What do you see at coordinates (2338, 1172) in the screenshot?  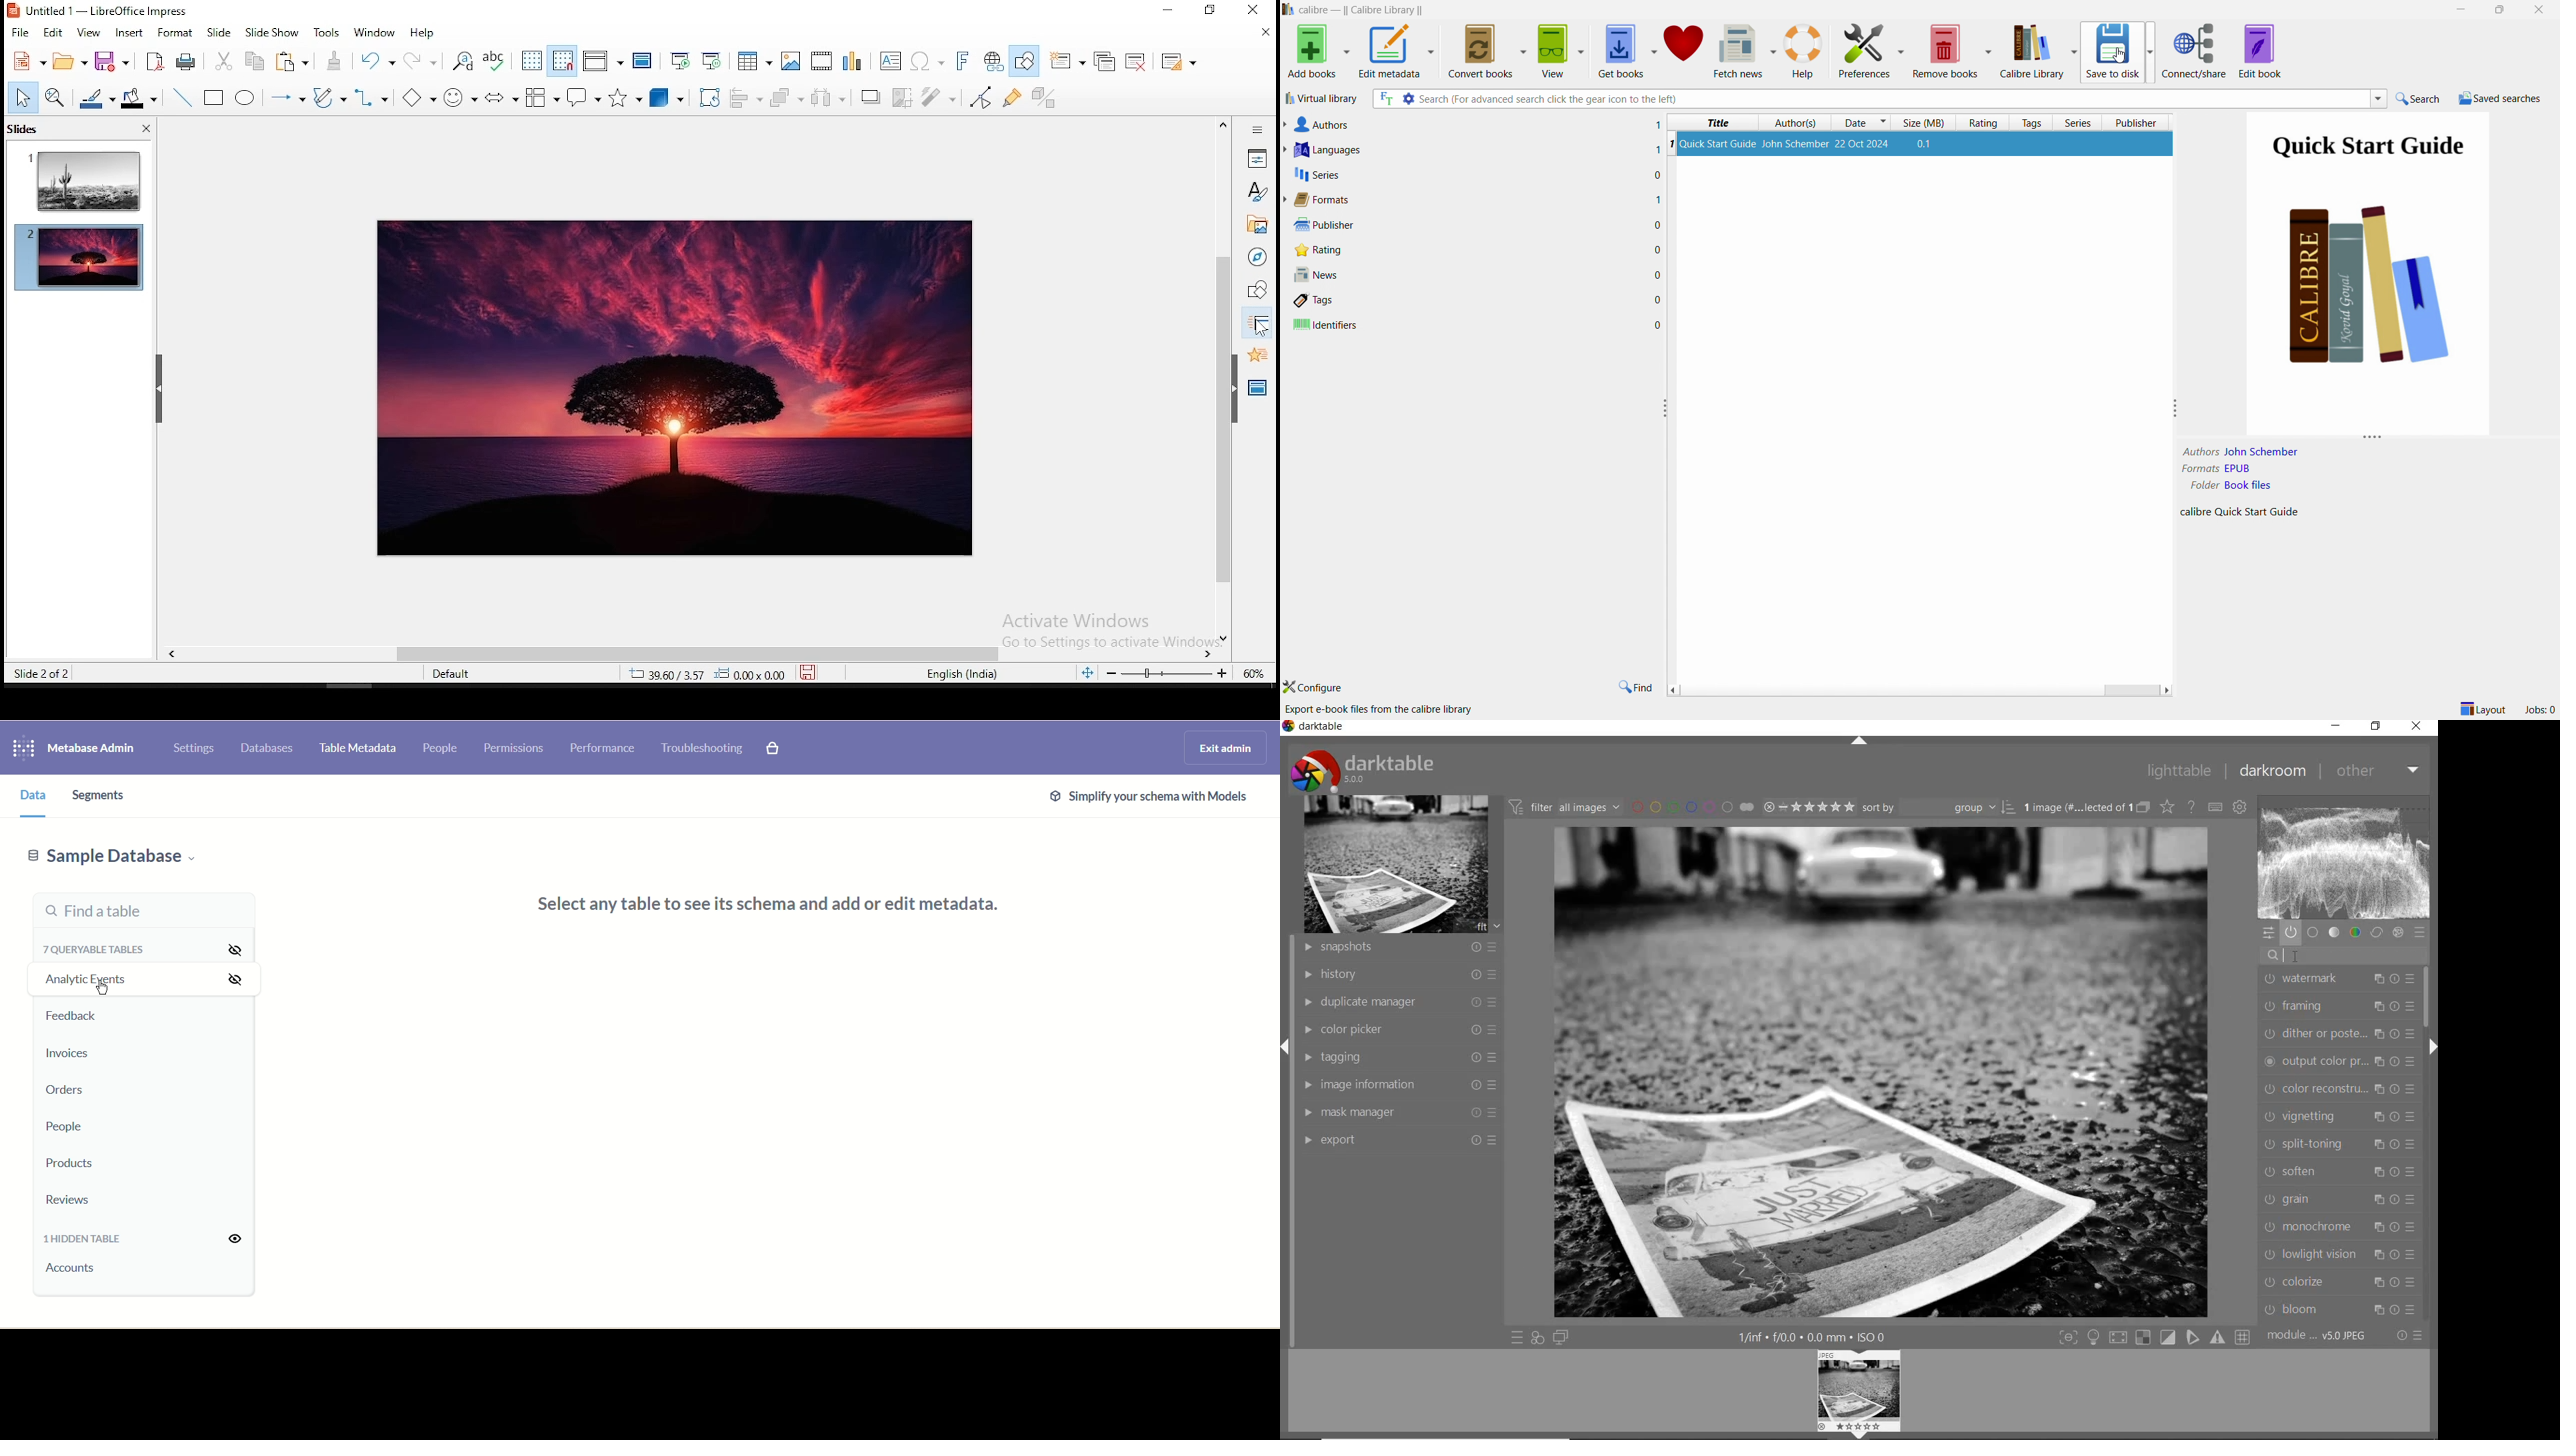 I see `soften` at bounding box center [2338, 1172].